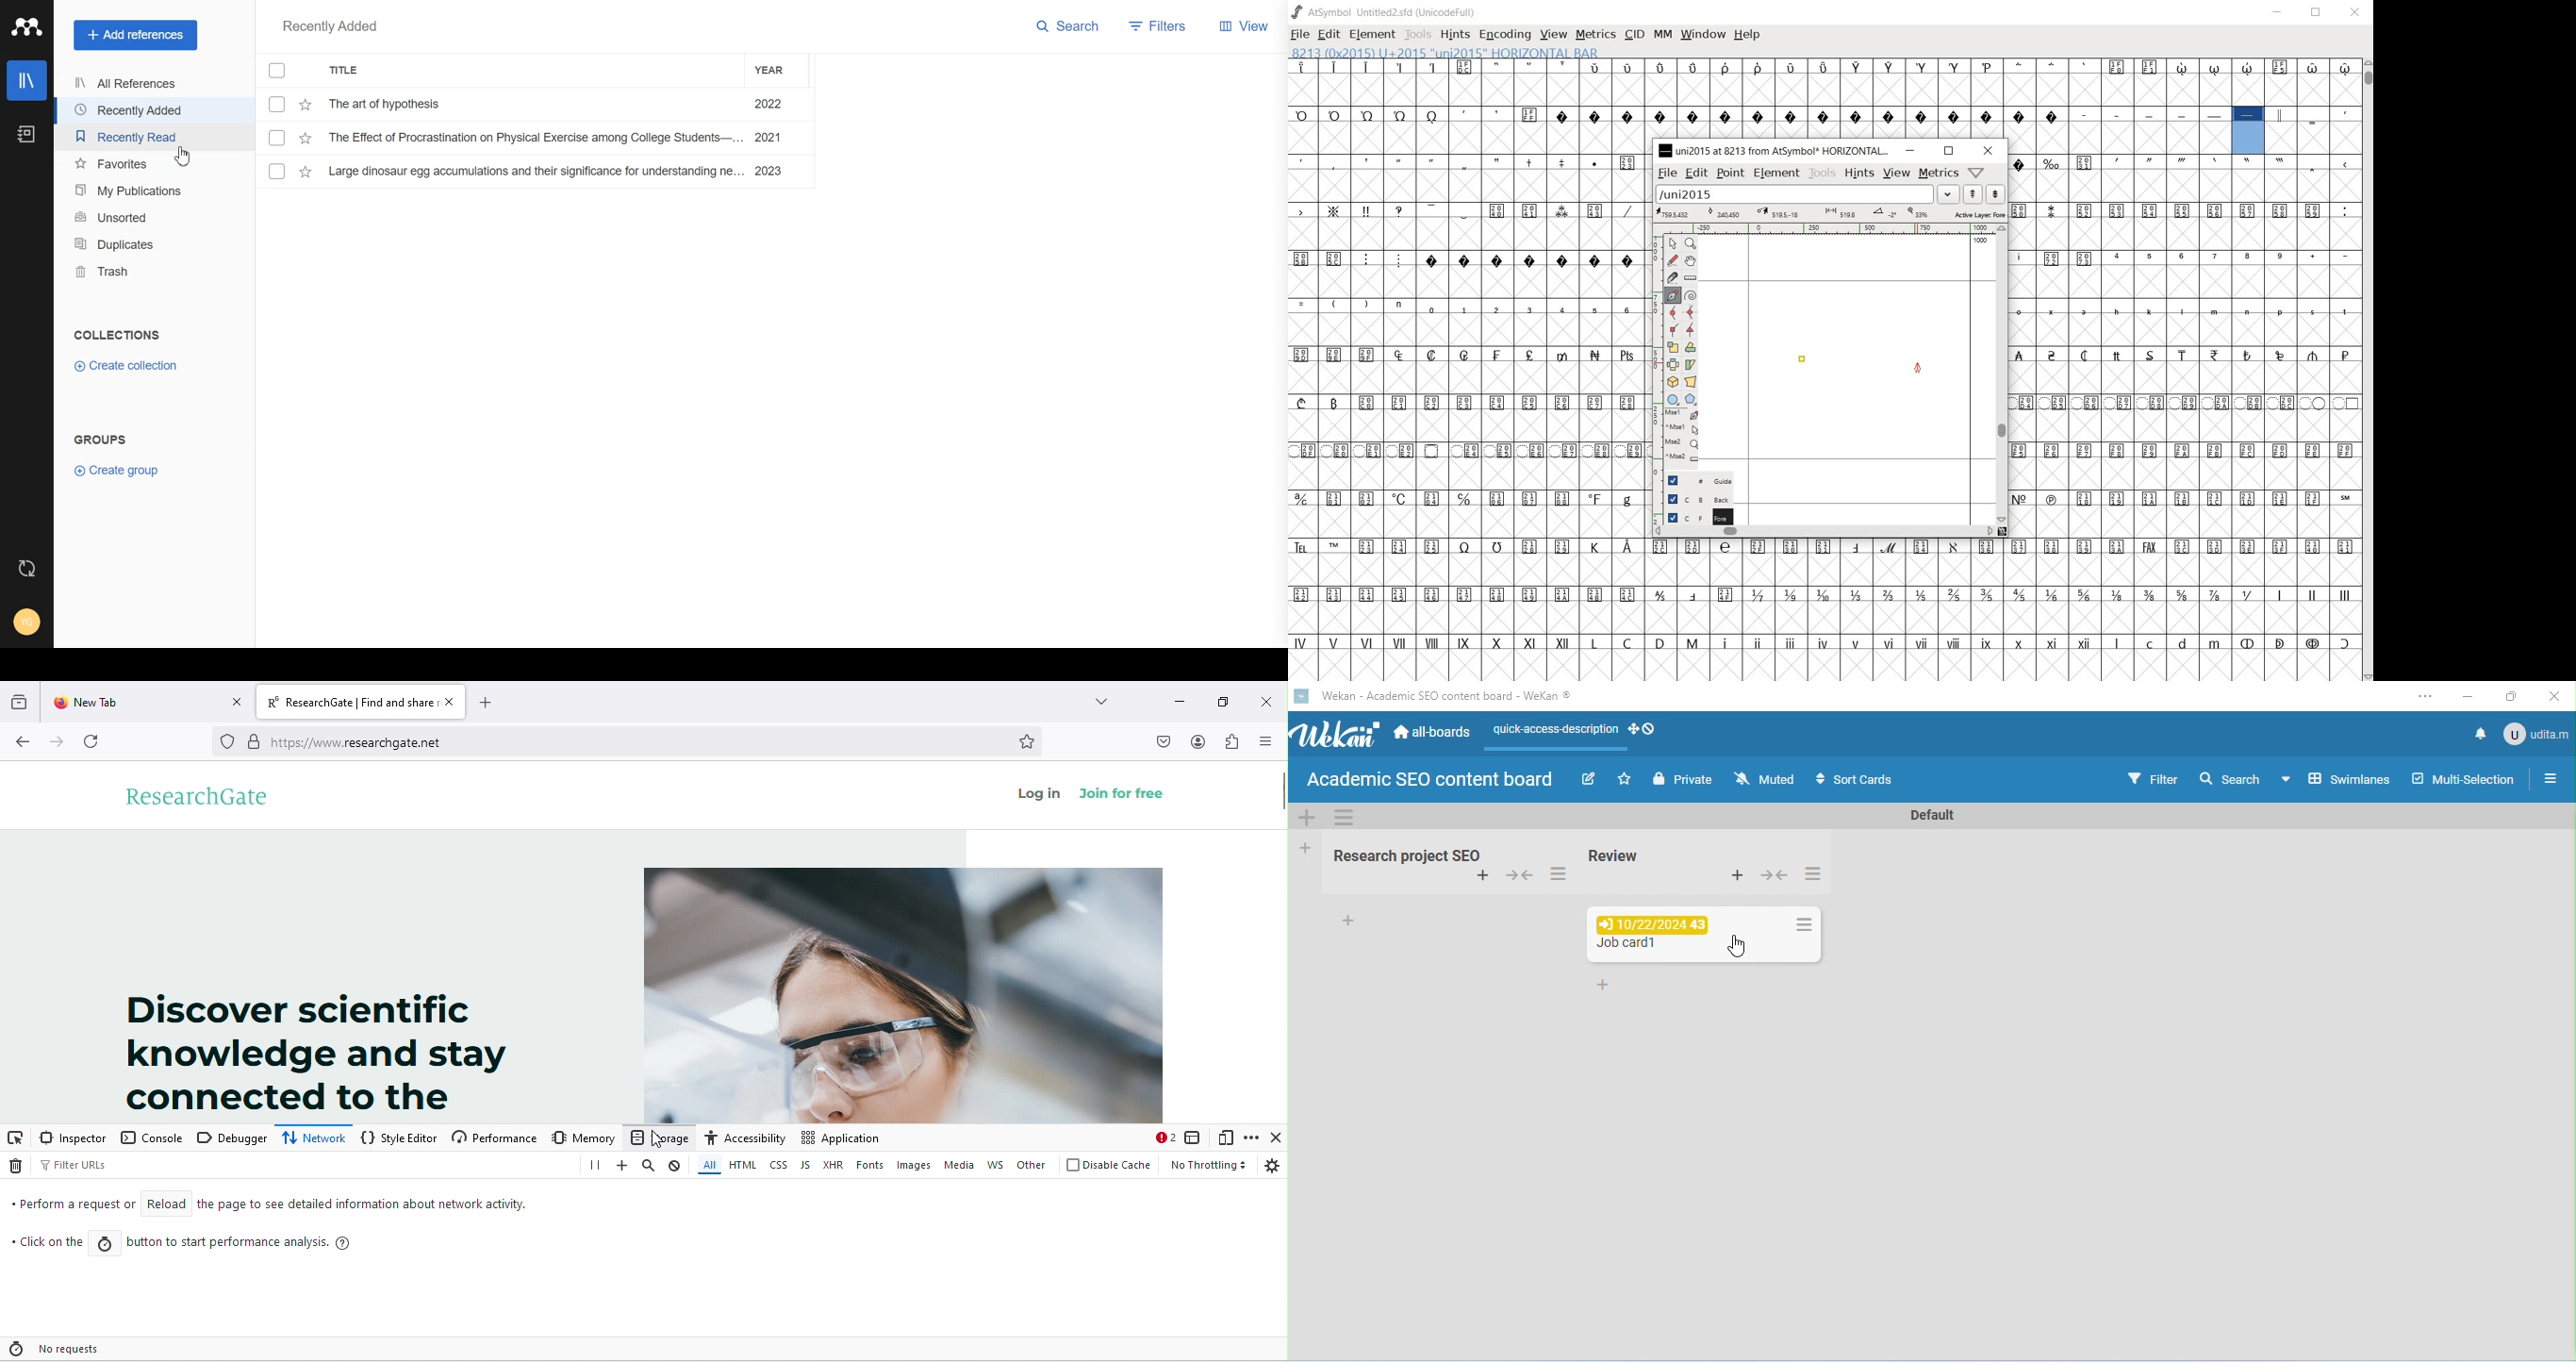 This screenshot has height=1372, width=2576. I want to click on image, so click(901, 997).